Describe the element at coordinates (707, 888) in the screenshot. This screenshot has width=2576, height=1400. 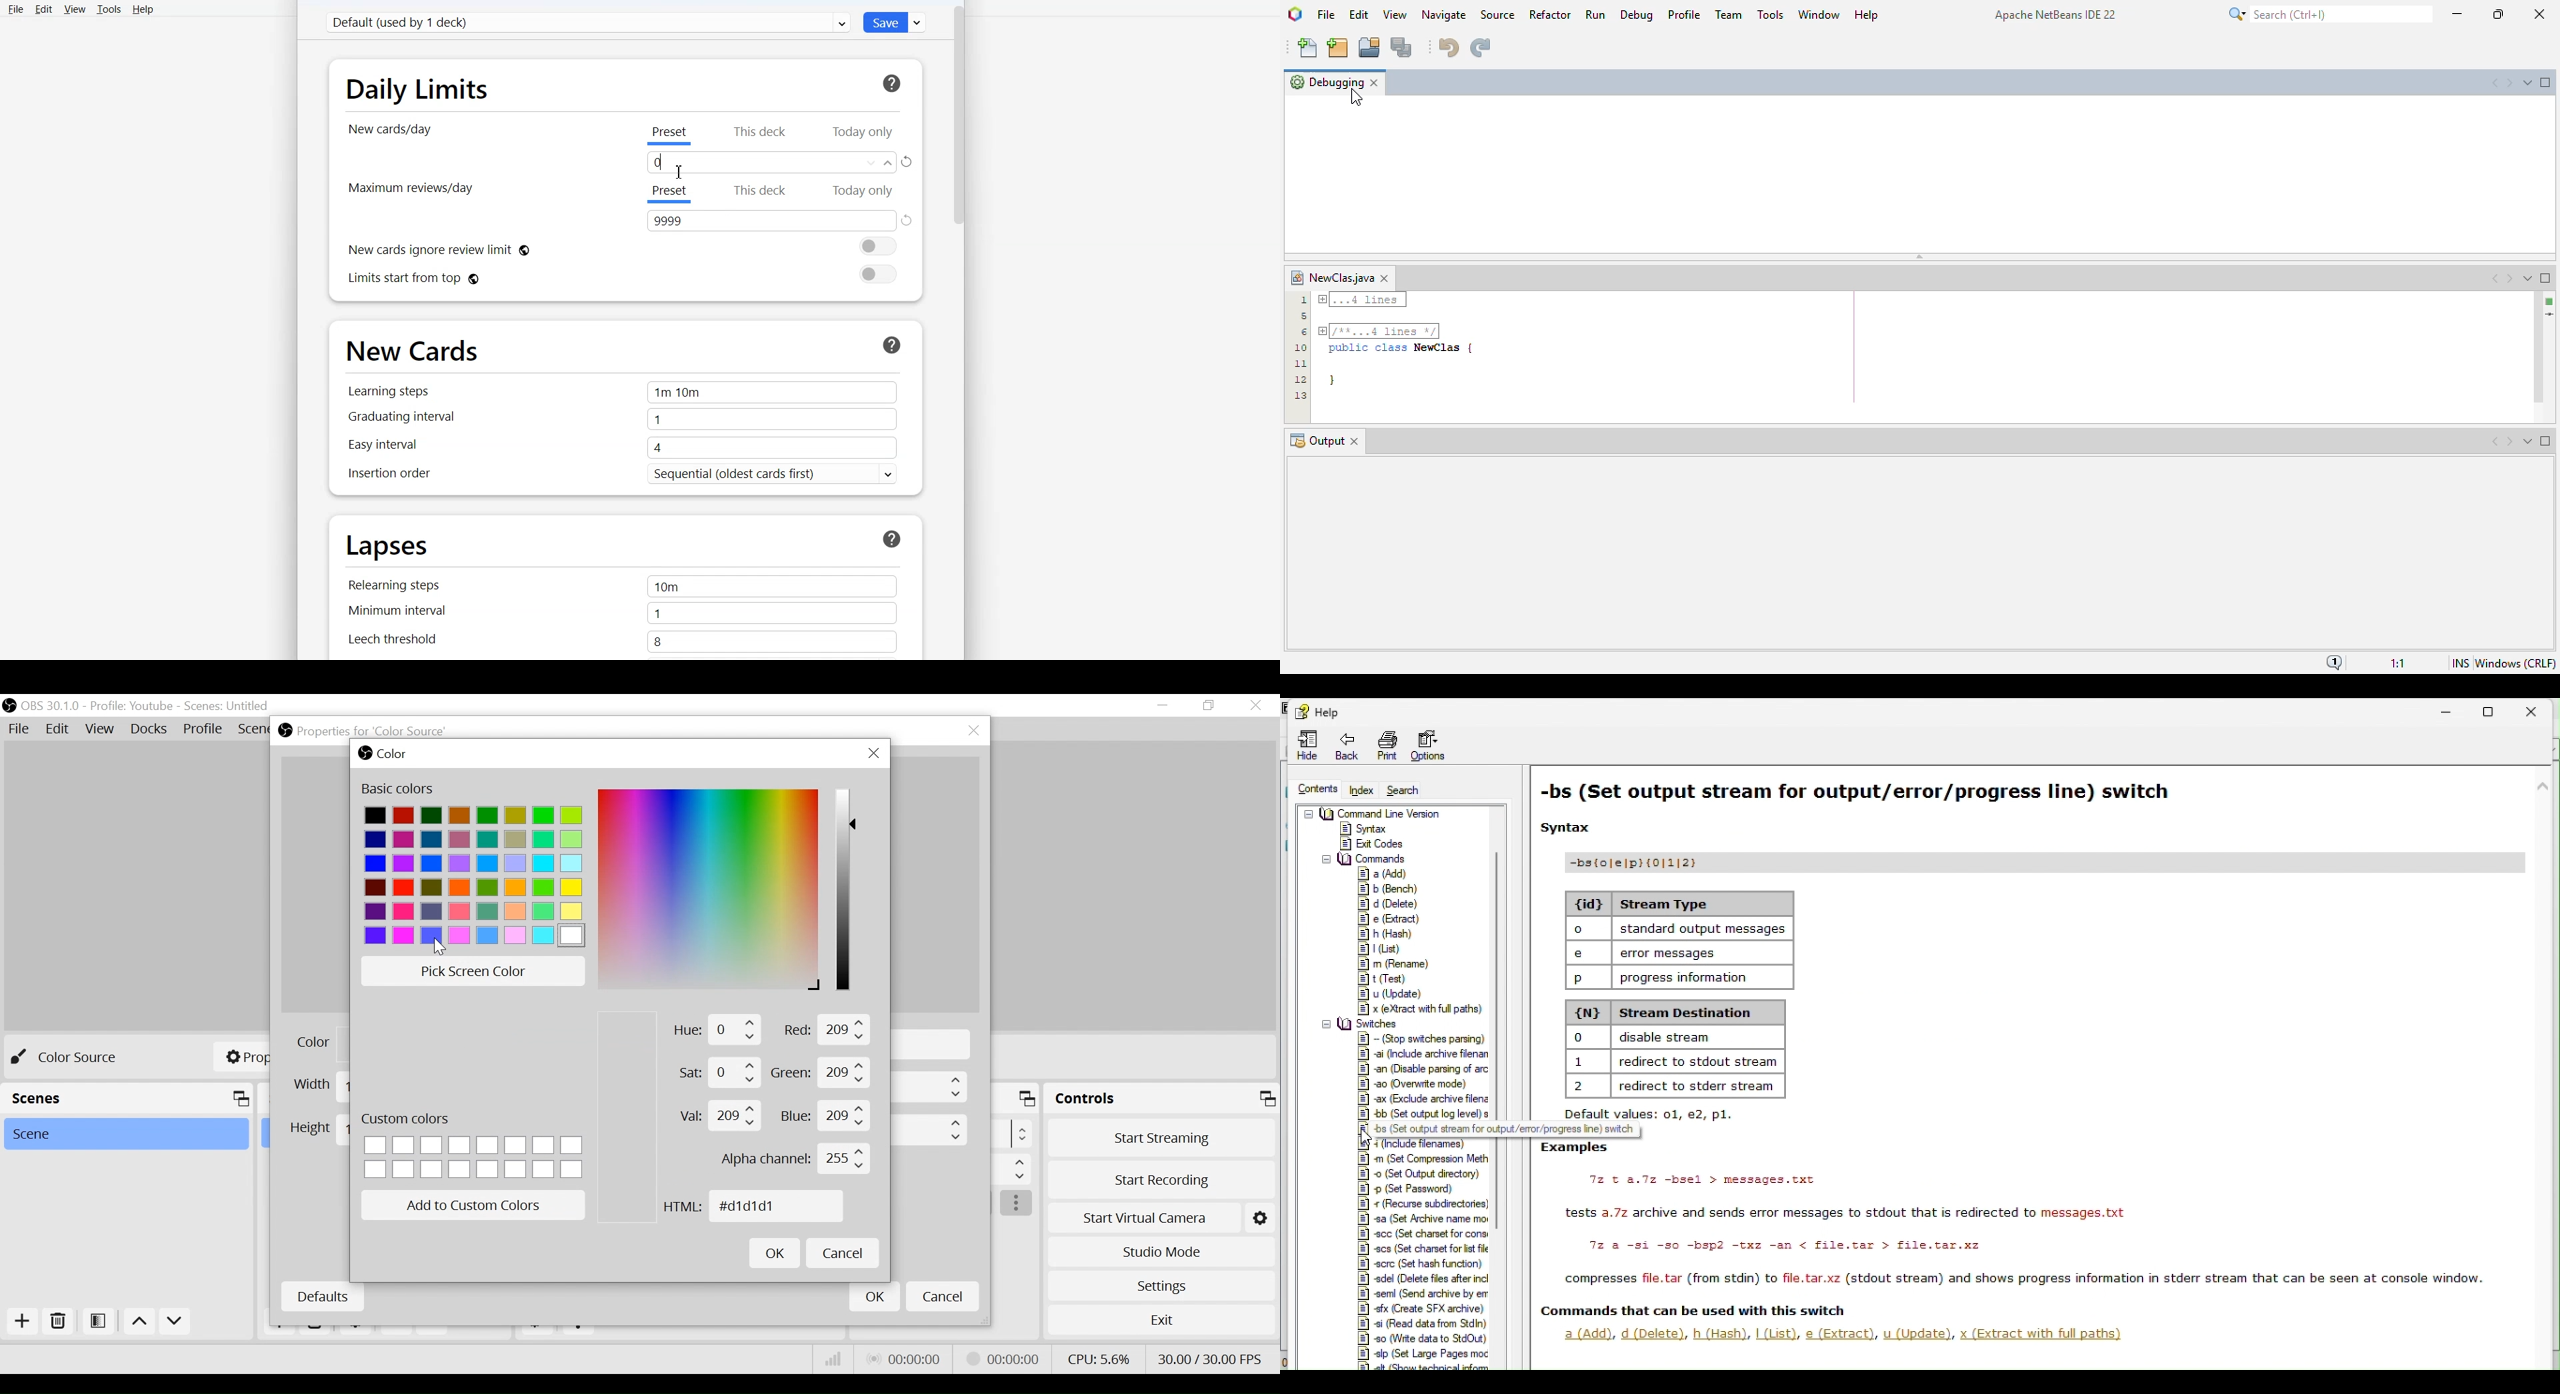
I see `Color Spectrum` at that location.